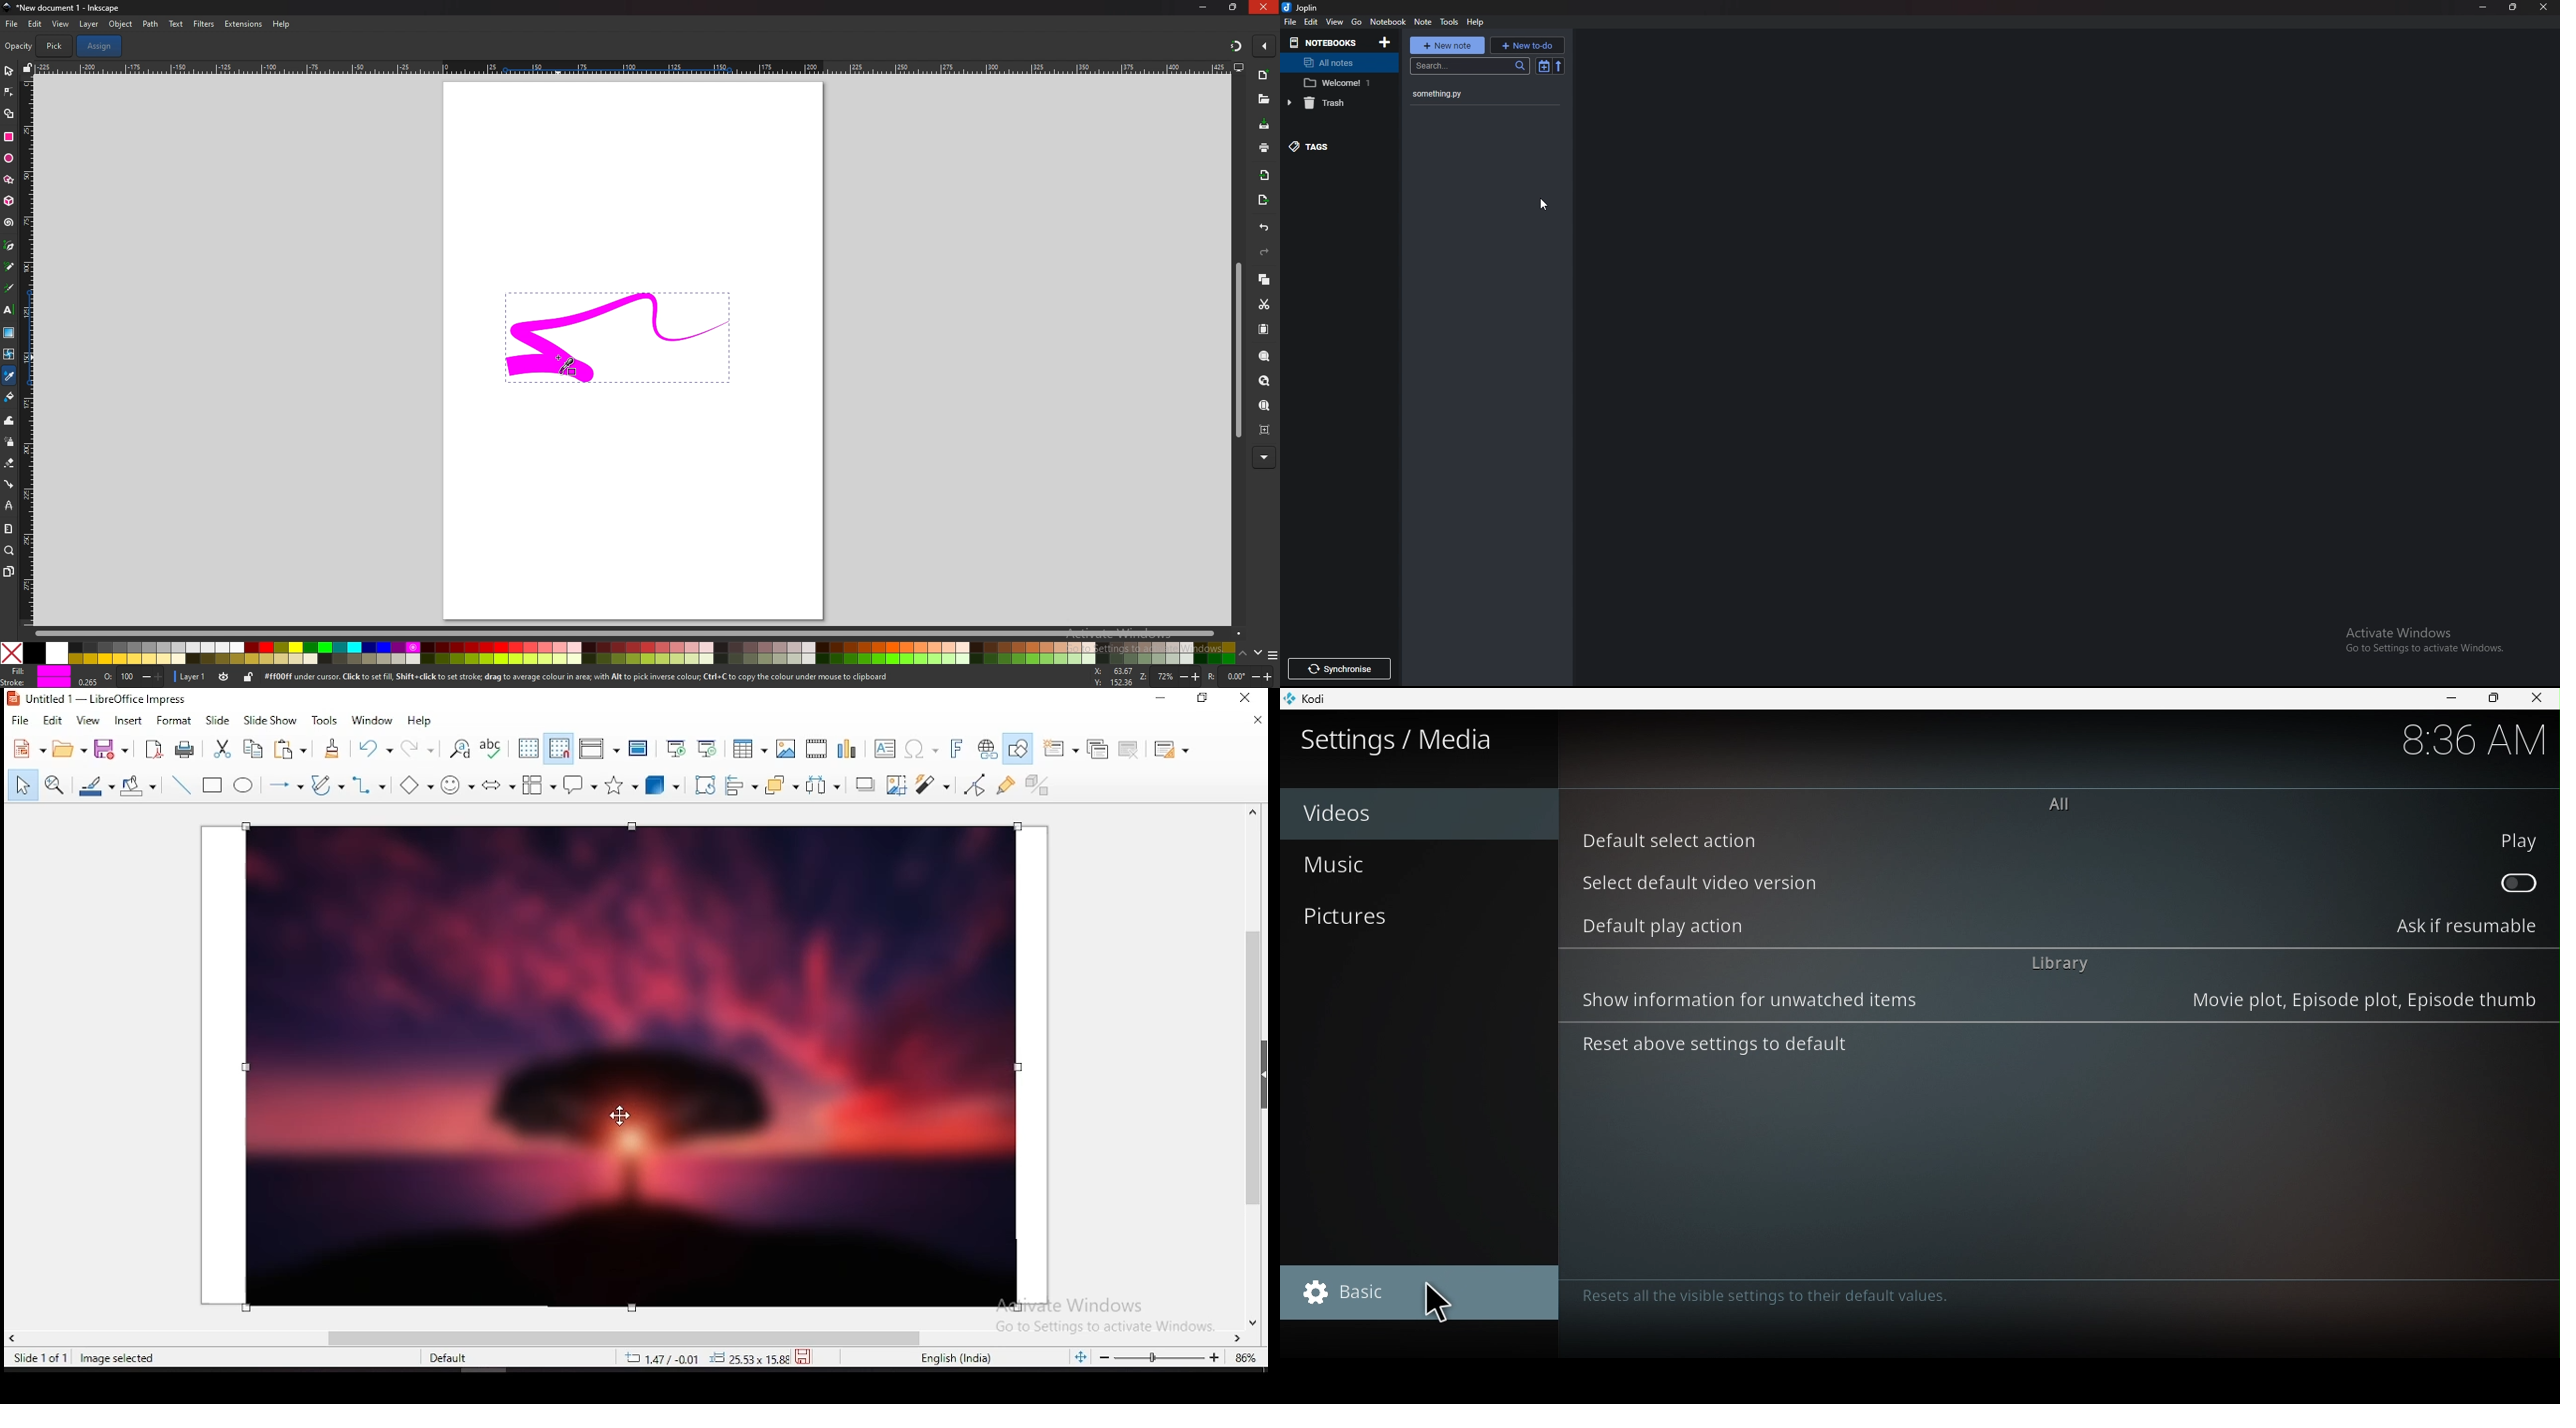  What do you see at coordinates (2059, 838) in the screenshot?
I see `Default select action : Play` at bounding box center [2059, 838].